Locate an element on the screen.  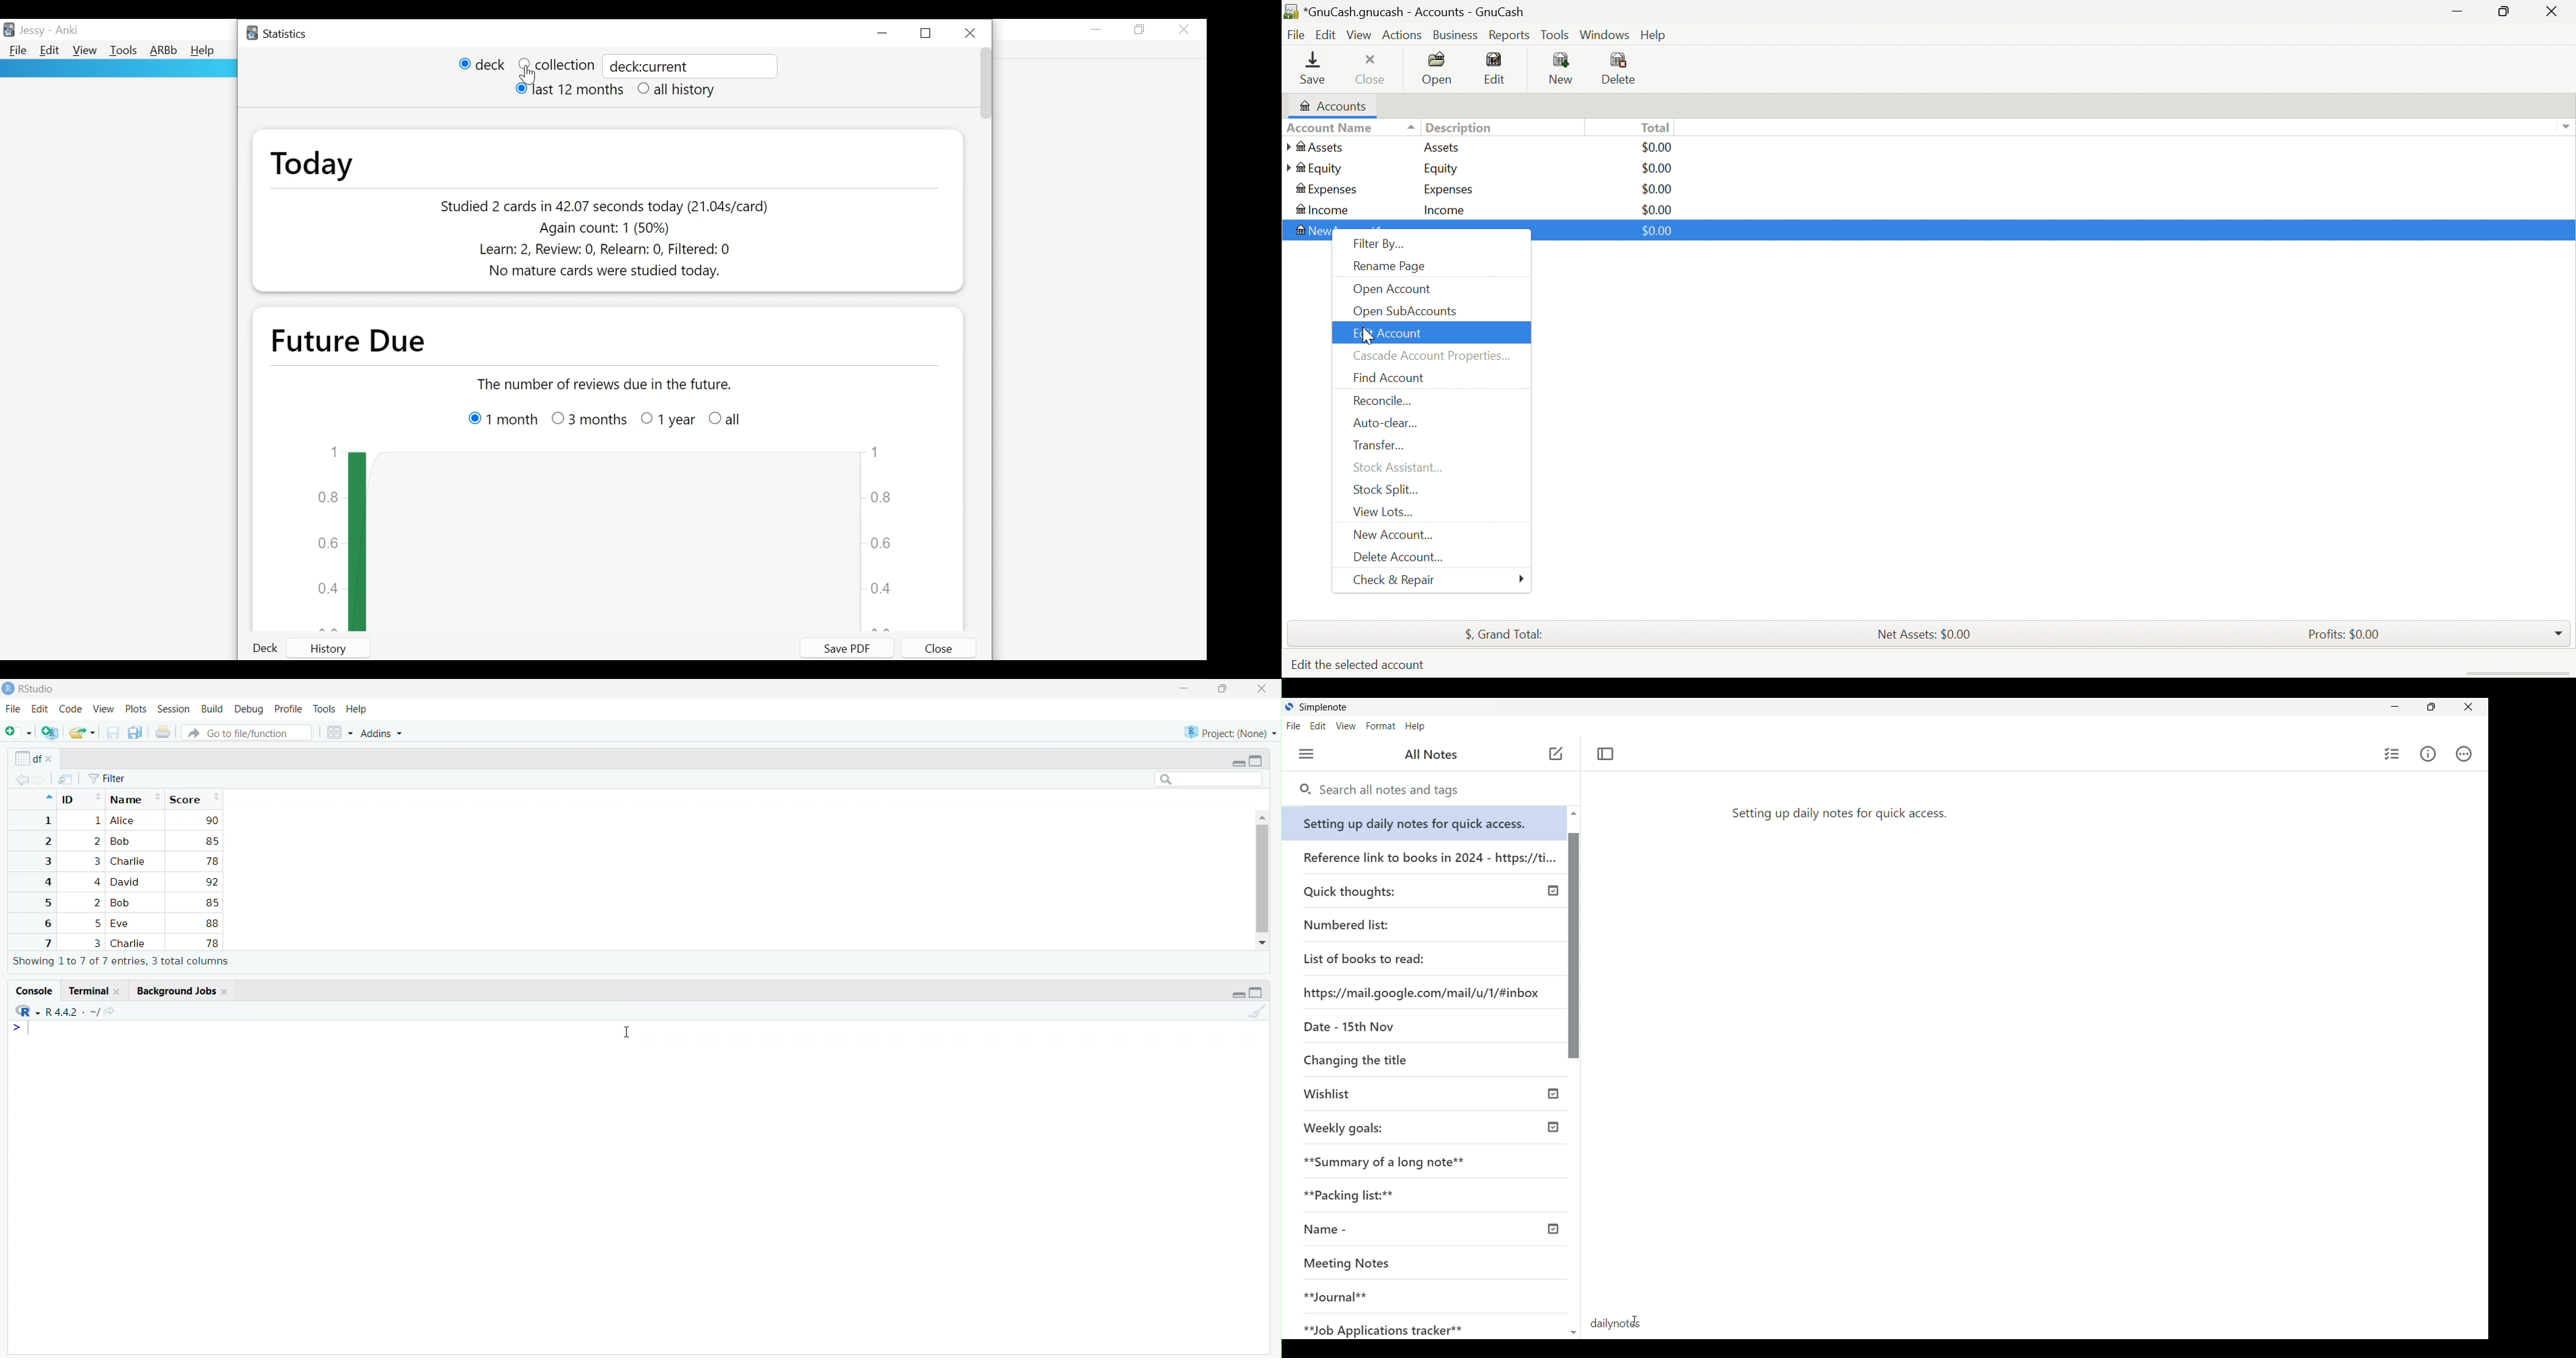
(un)select all history is located at coordinates (678, 90).